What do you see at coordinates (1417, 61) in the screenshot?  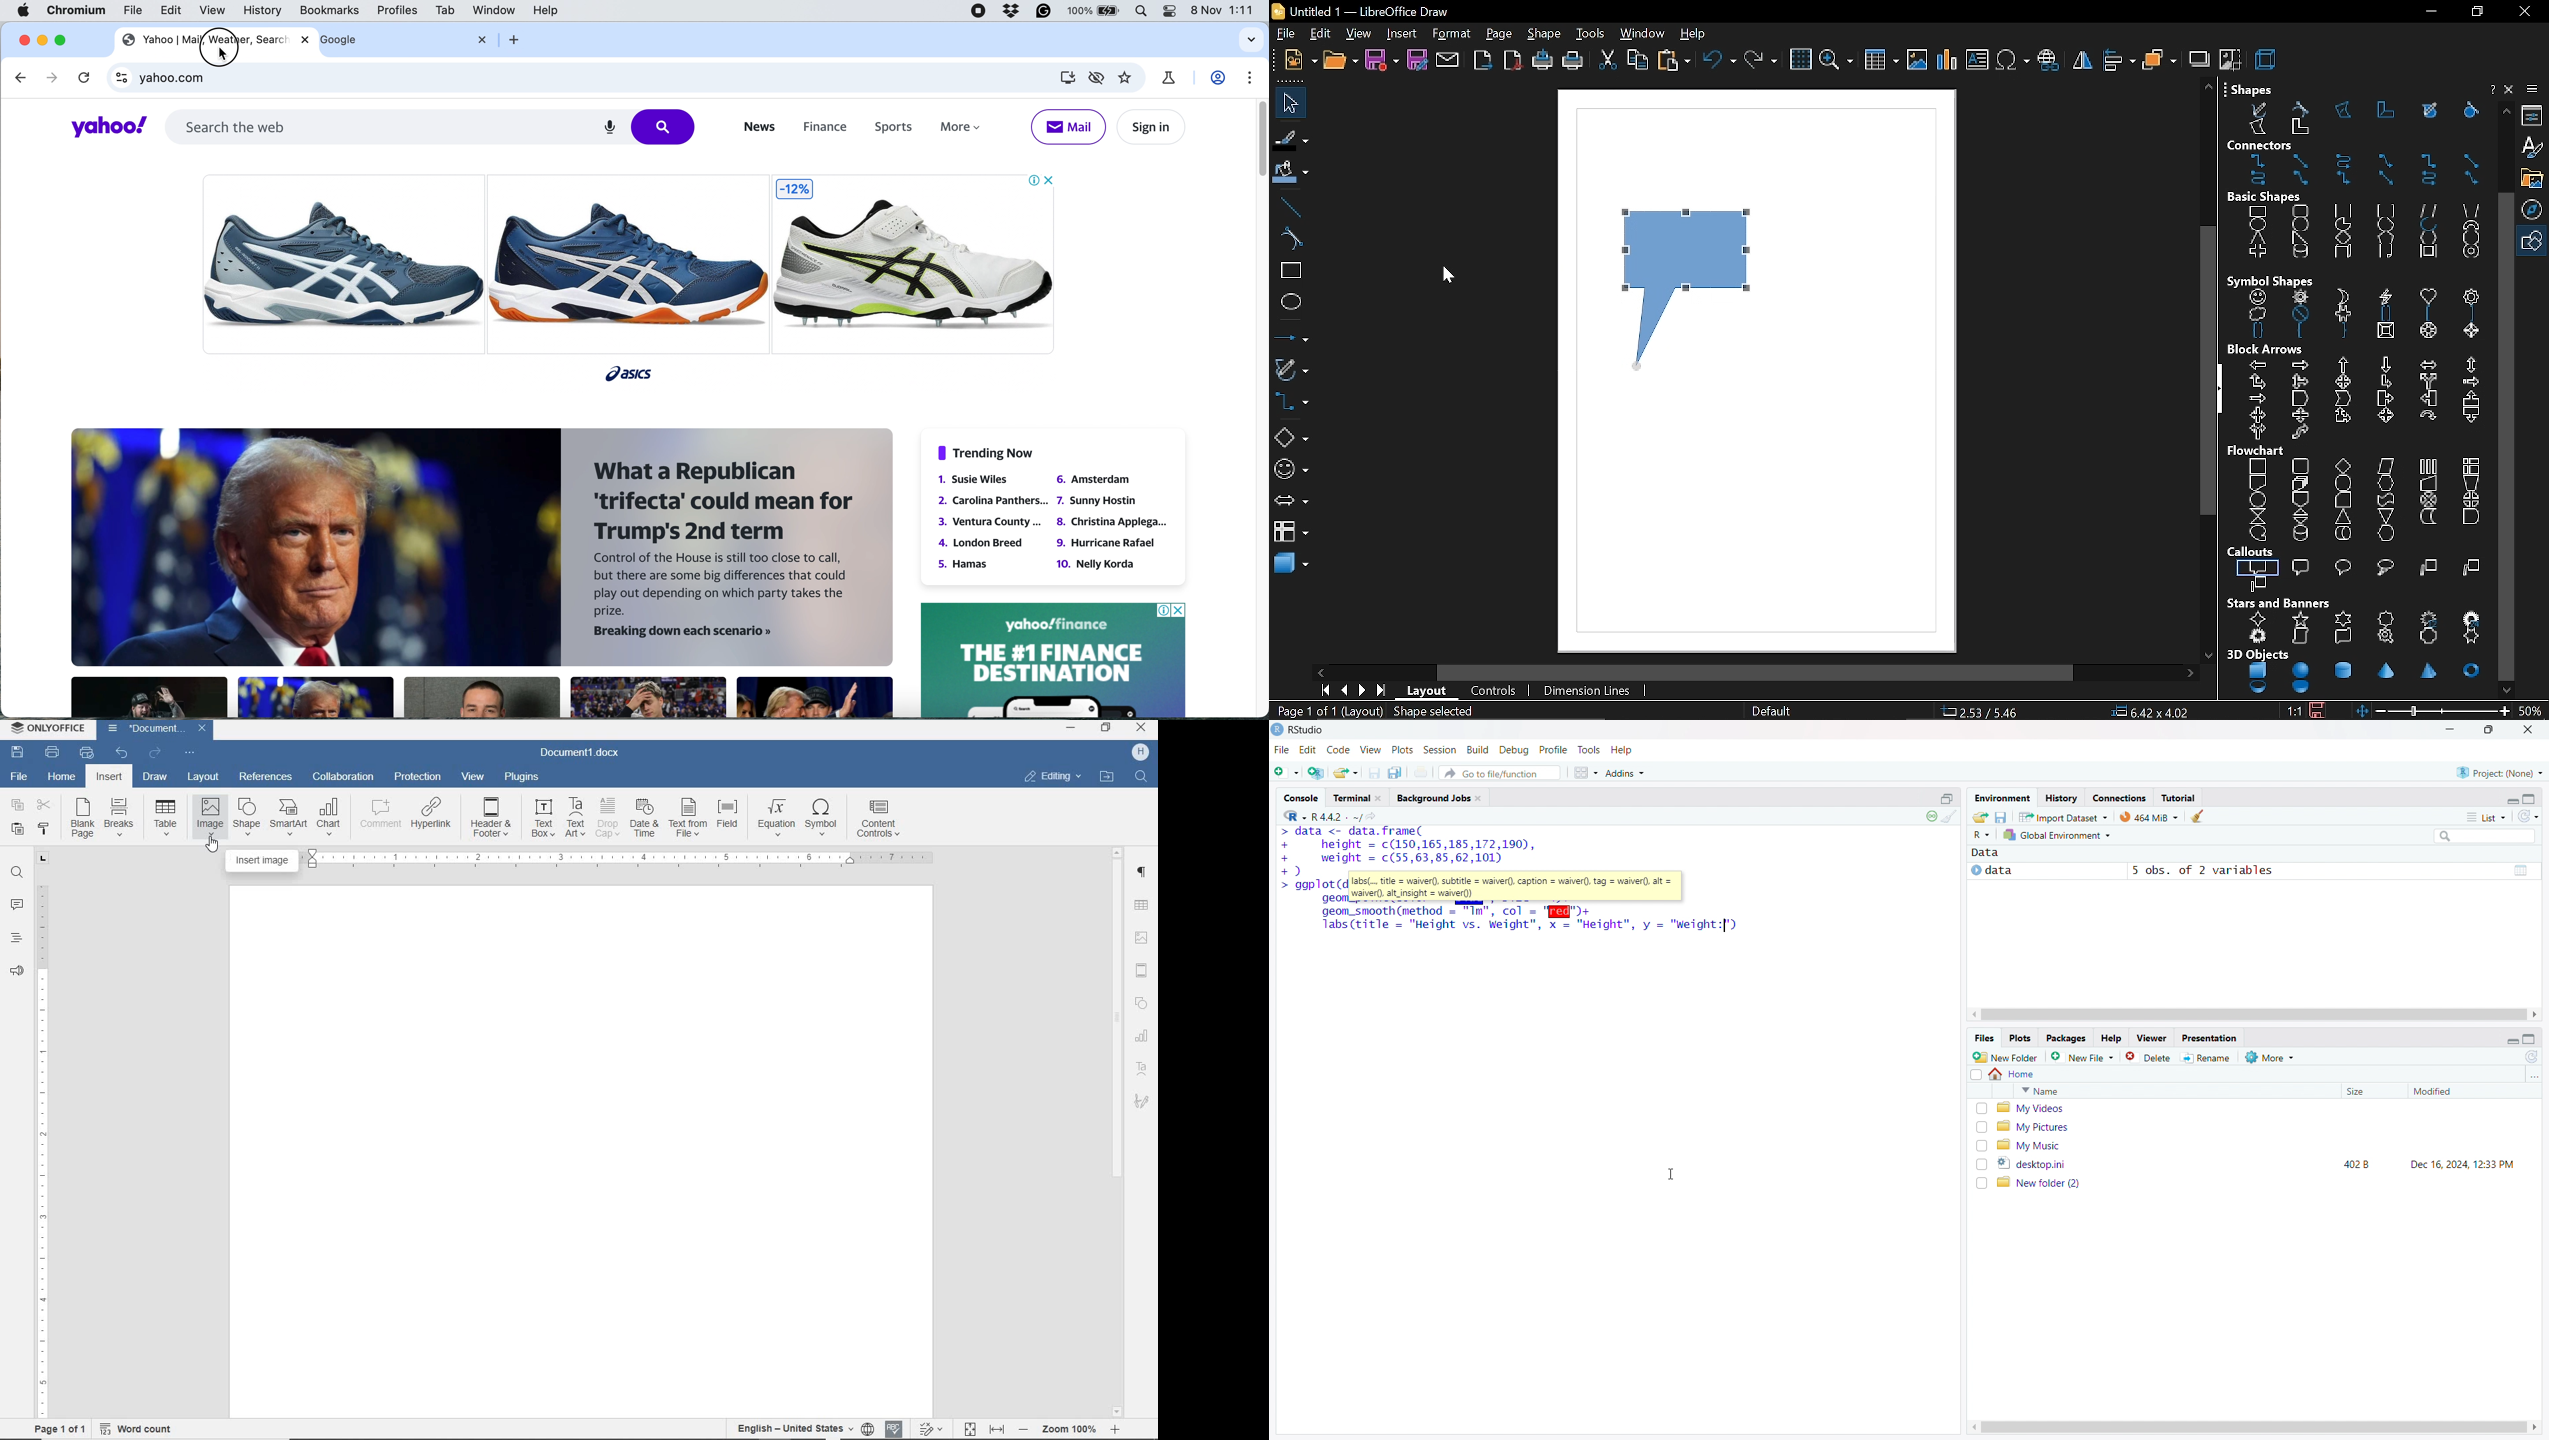 I see `save as` at bounding box center [1417, 61].